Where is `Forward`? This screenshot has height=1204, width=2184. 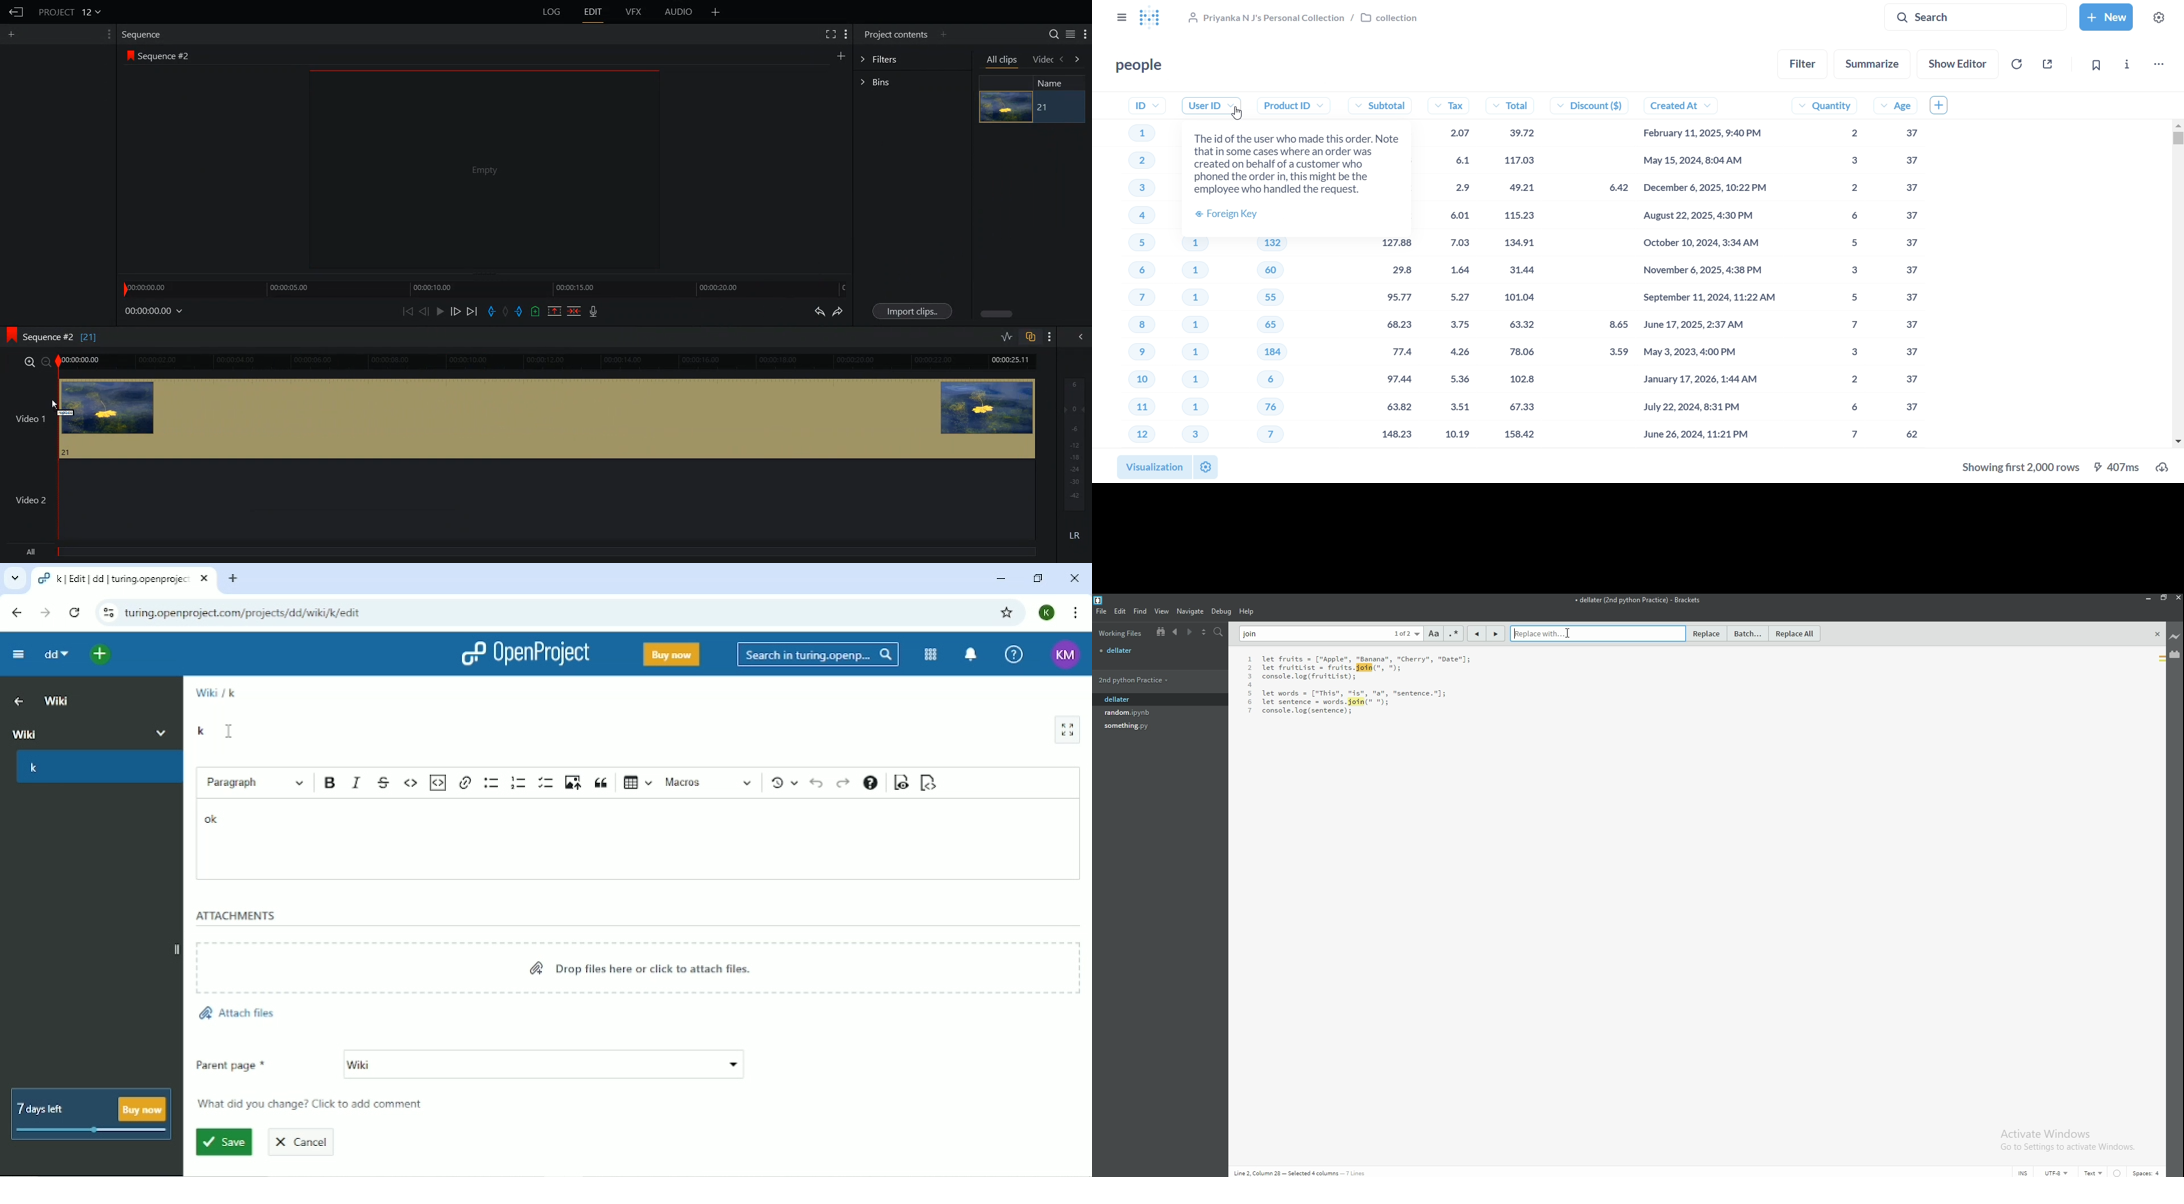 Forward is located at coordinates (45, 613).